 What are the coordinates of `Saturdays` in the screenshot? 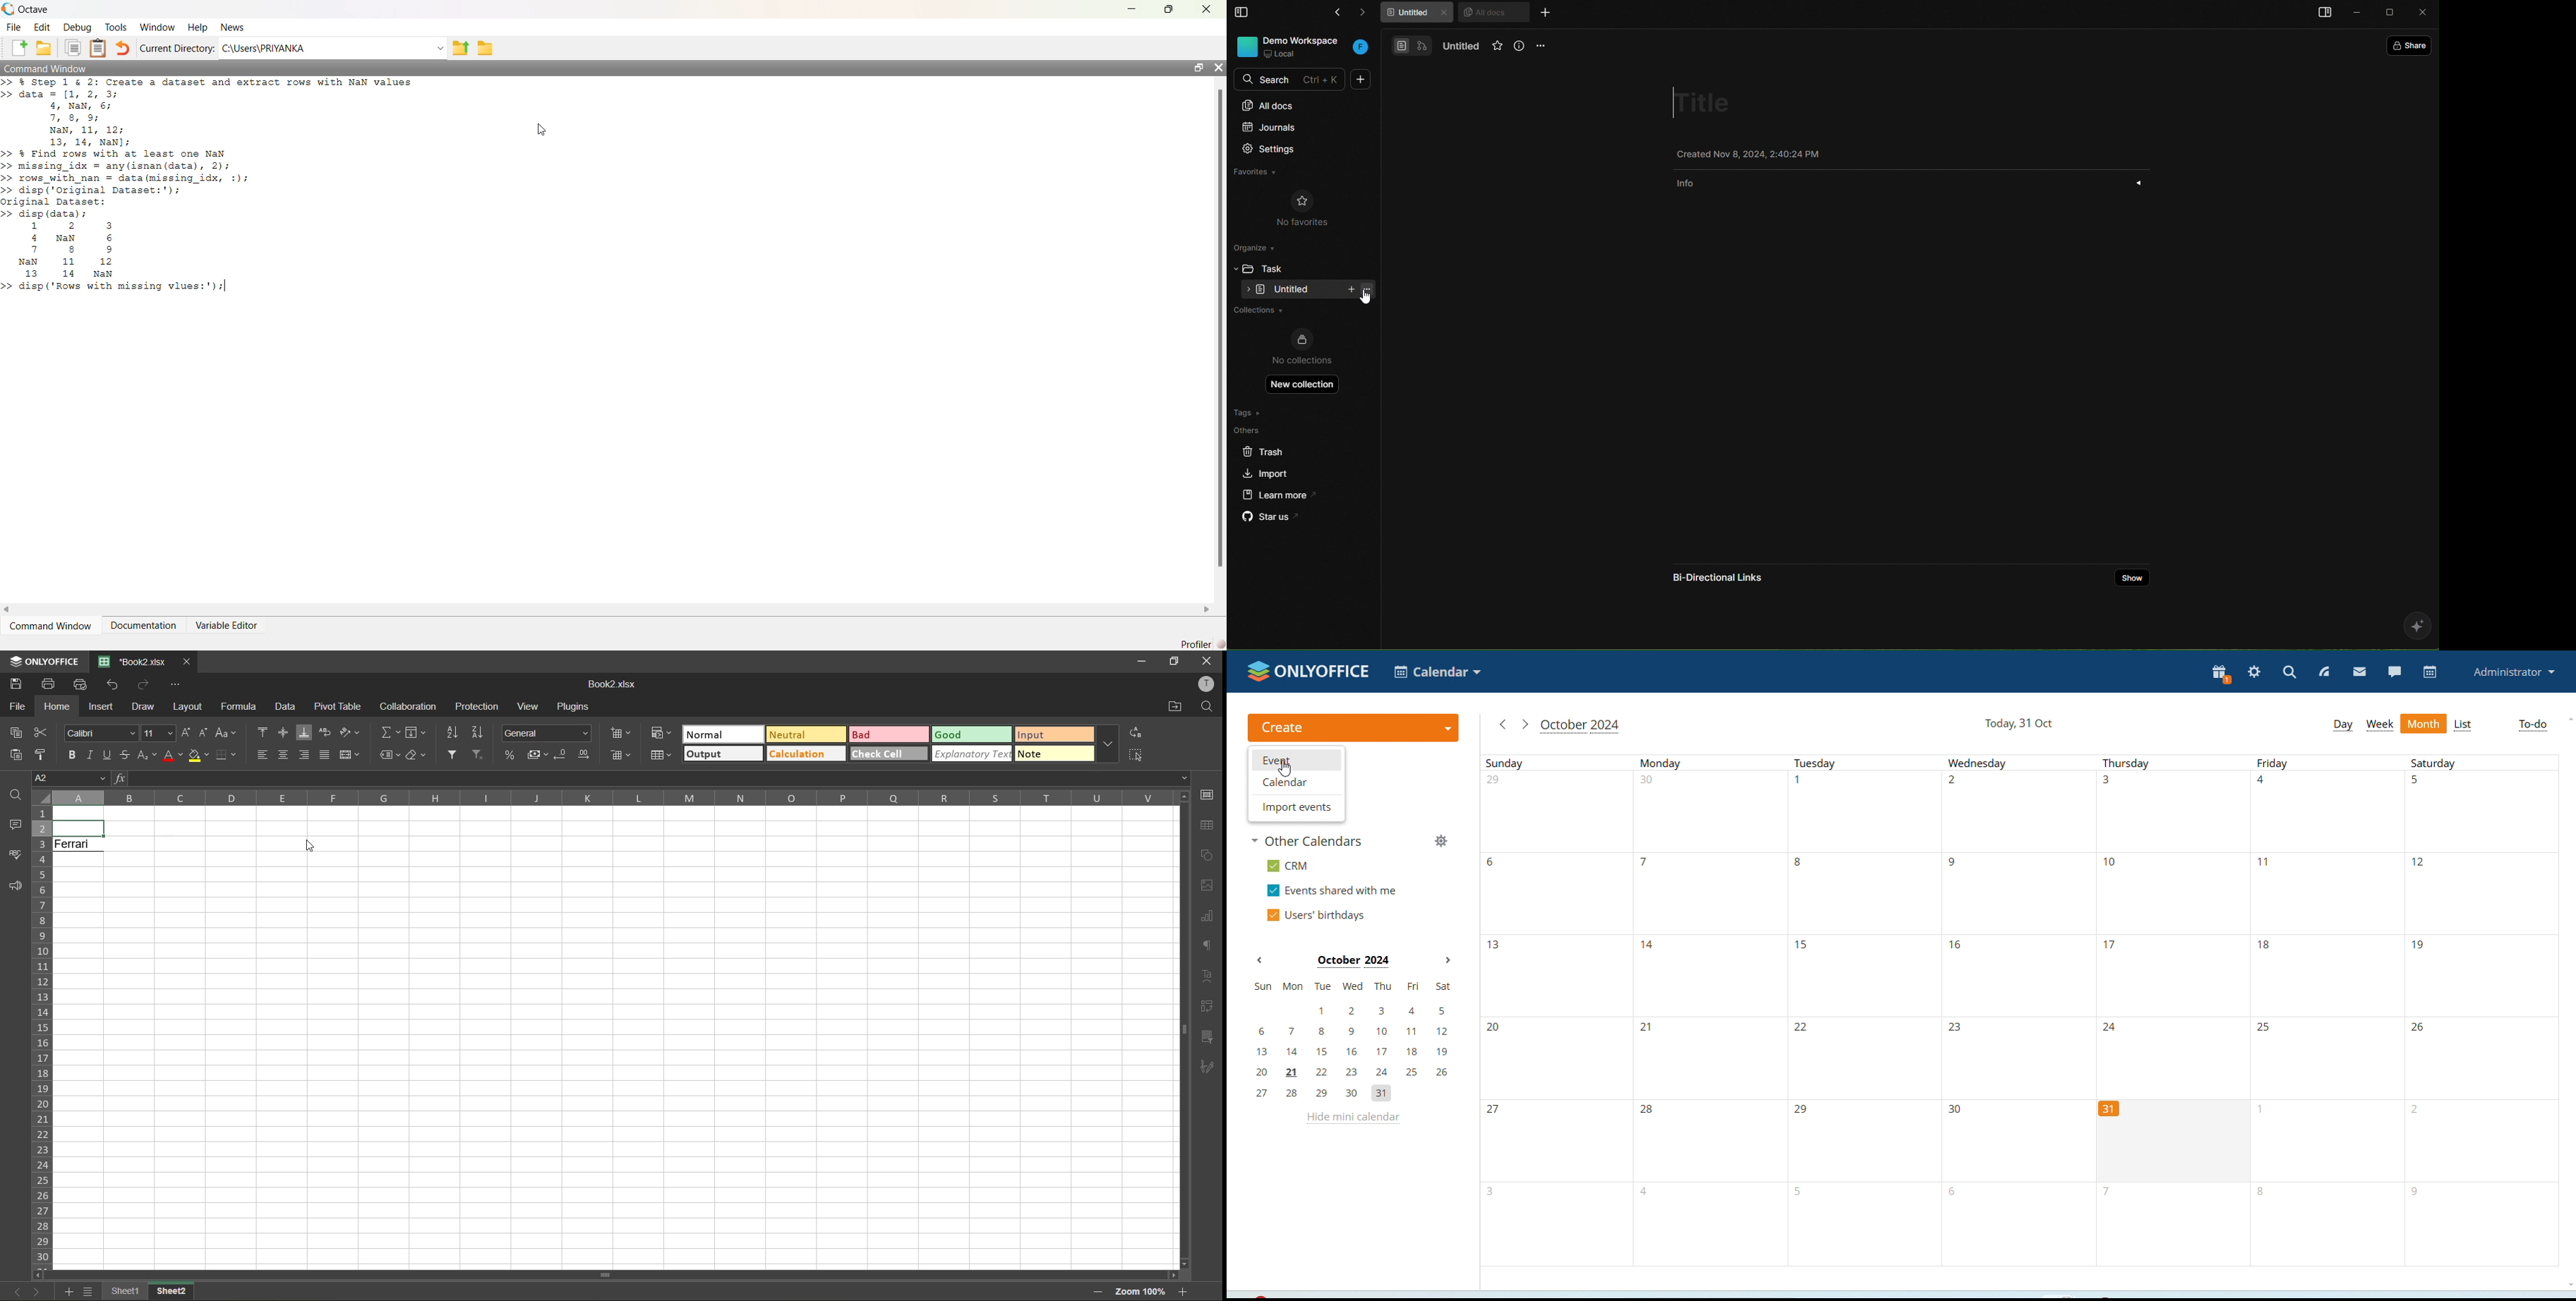 It's located at (2482, 1010).